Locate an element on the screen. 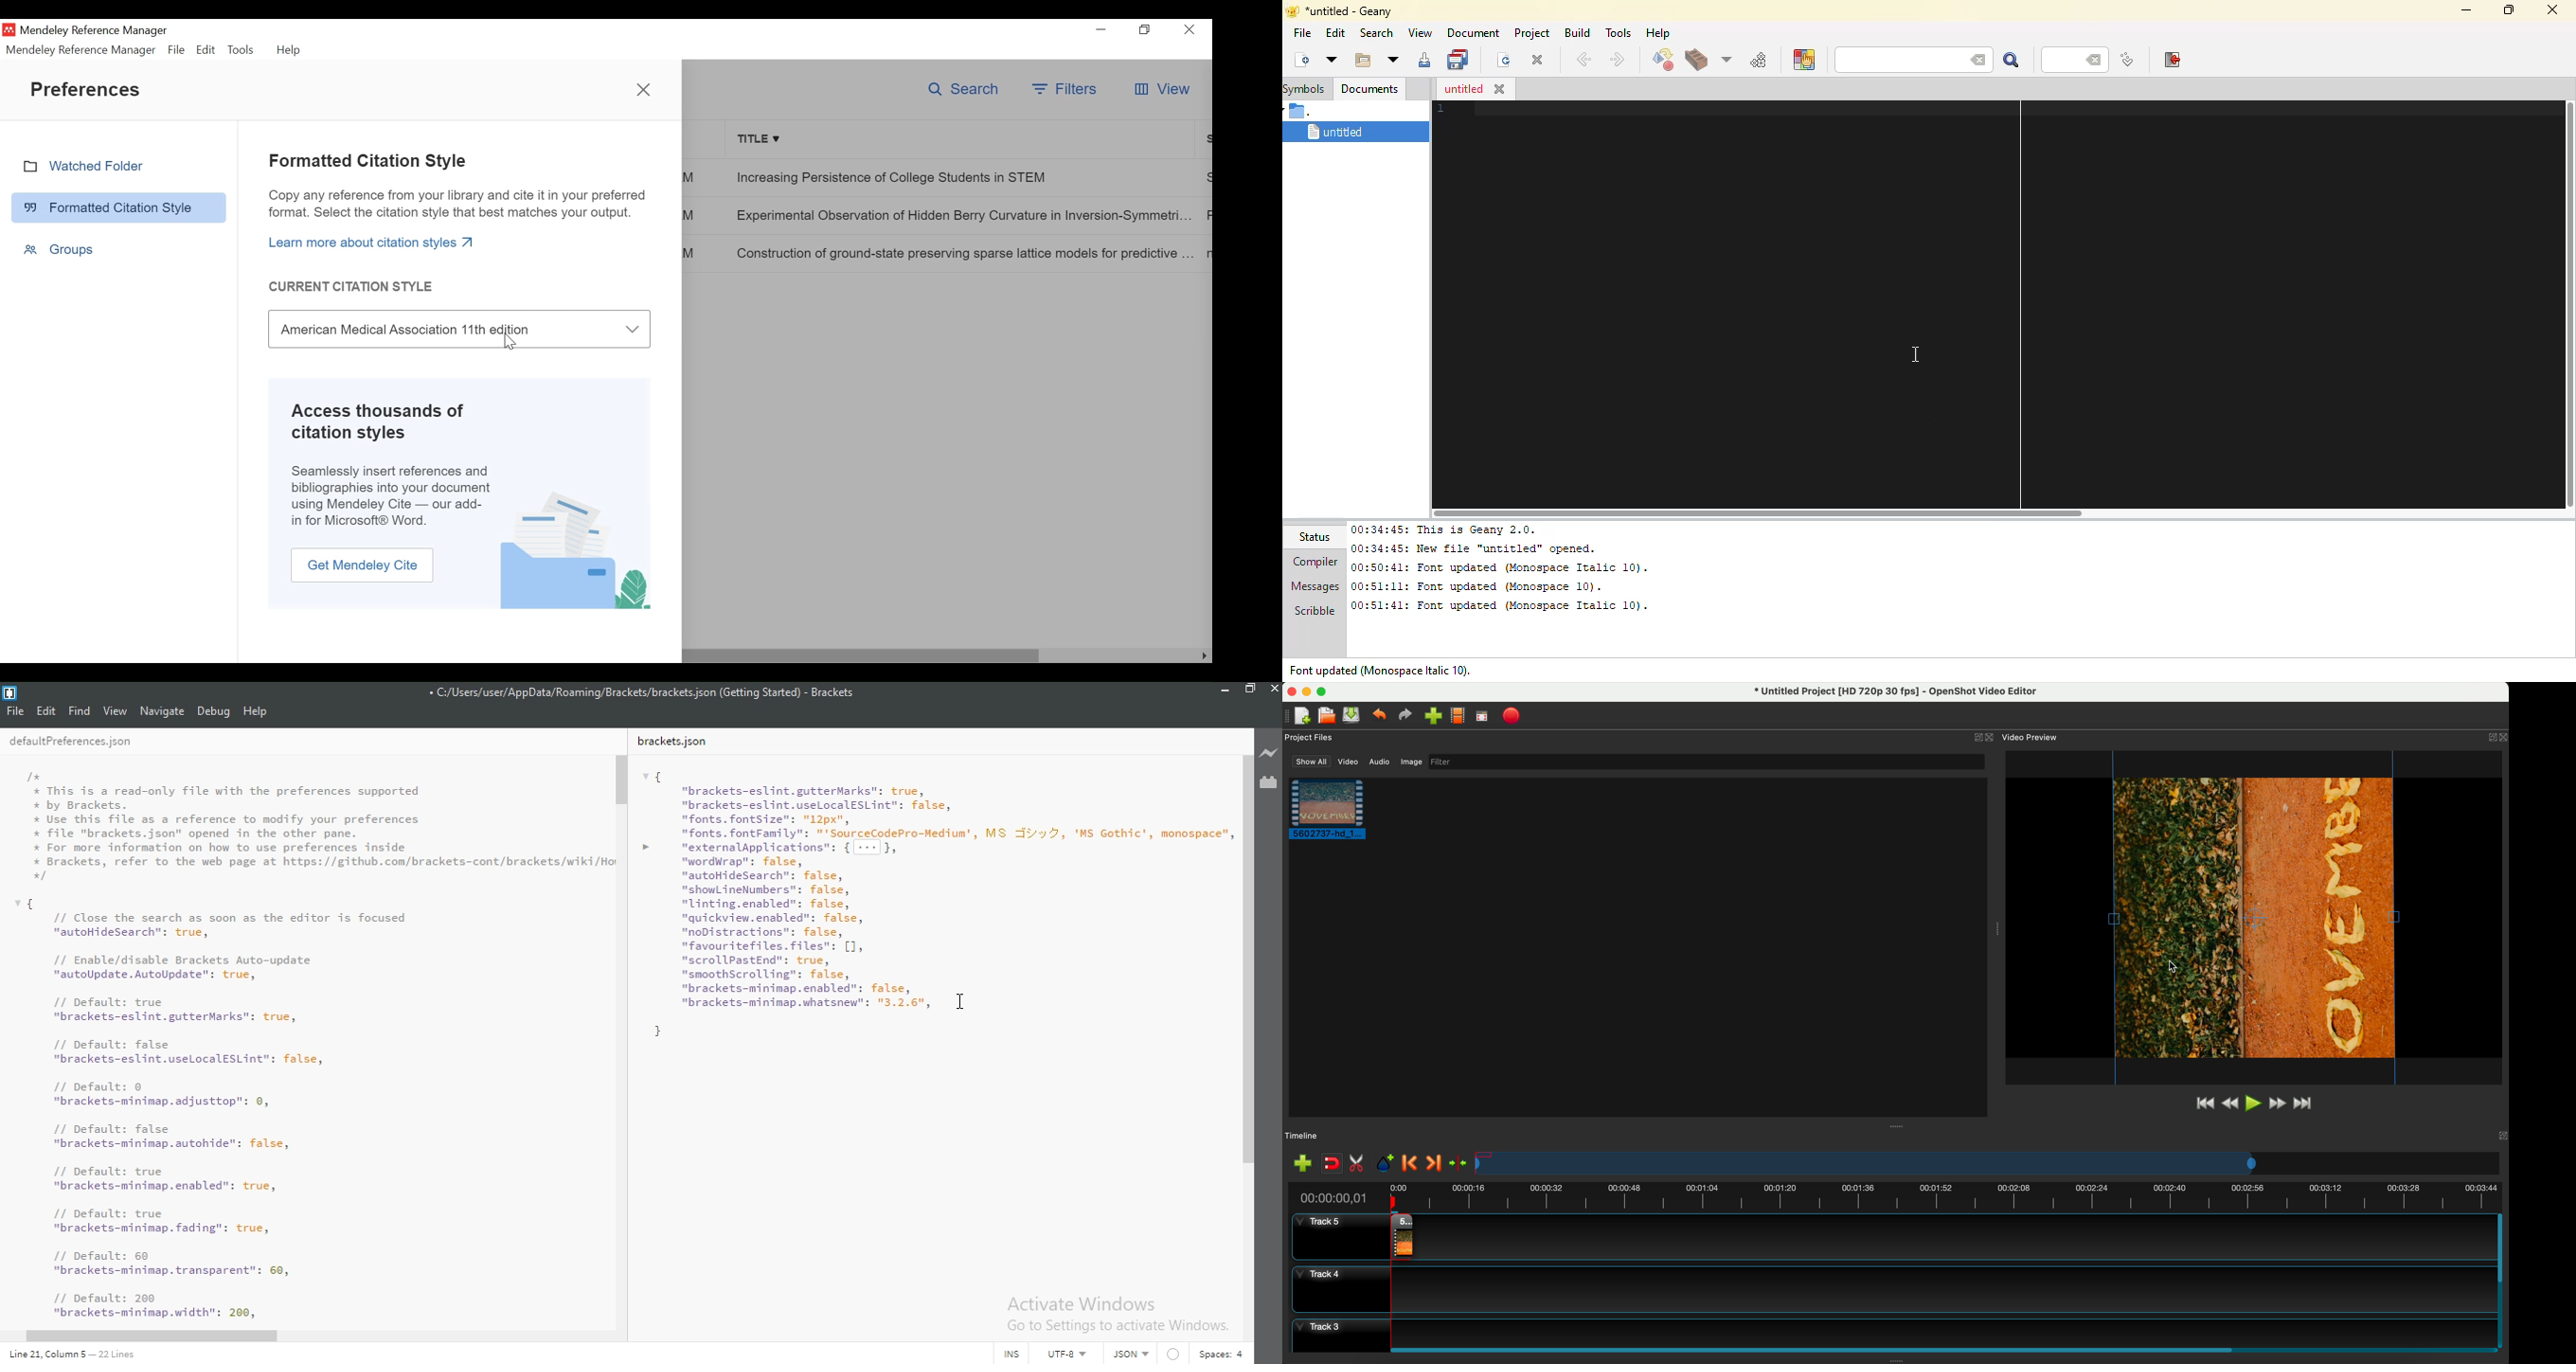 The width and height of the screenshot is (2576, 1372). defaultPreference.json is located at coordinates (92, 742).